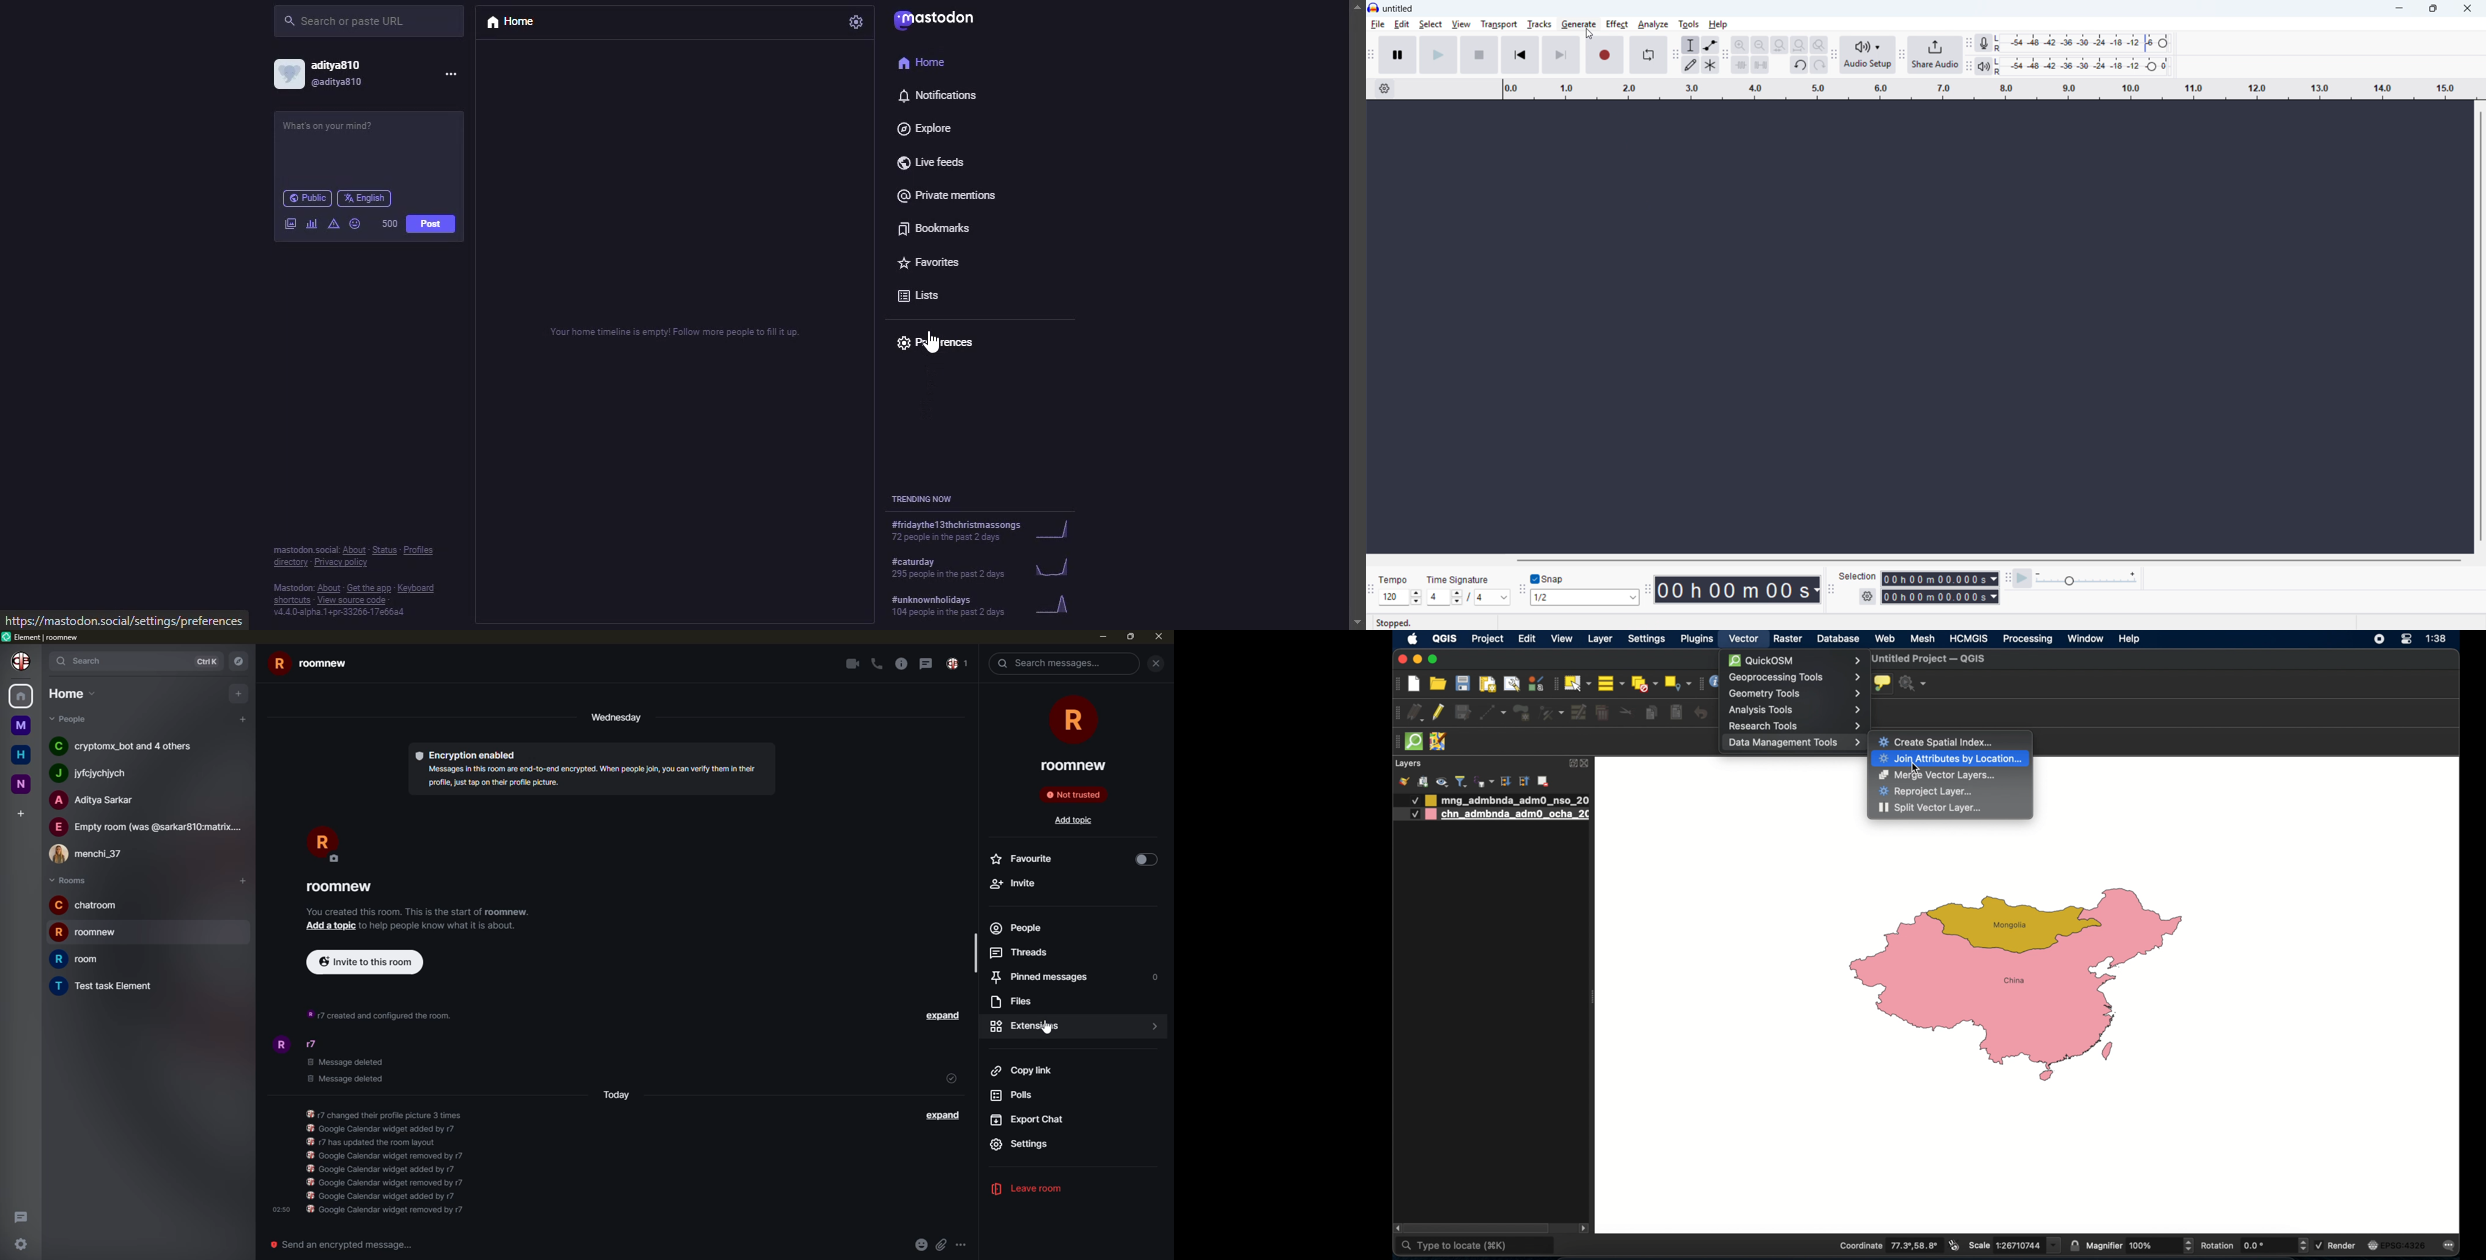  Describe the element at coordinates (1378, 25) in the screenshot. I see `File ` at that location.